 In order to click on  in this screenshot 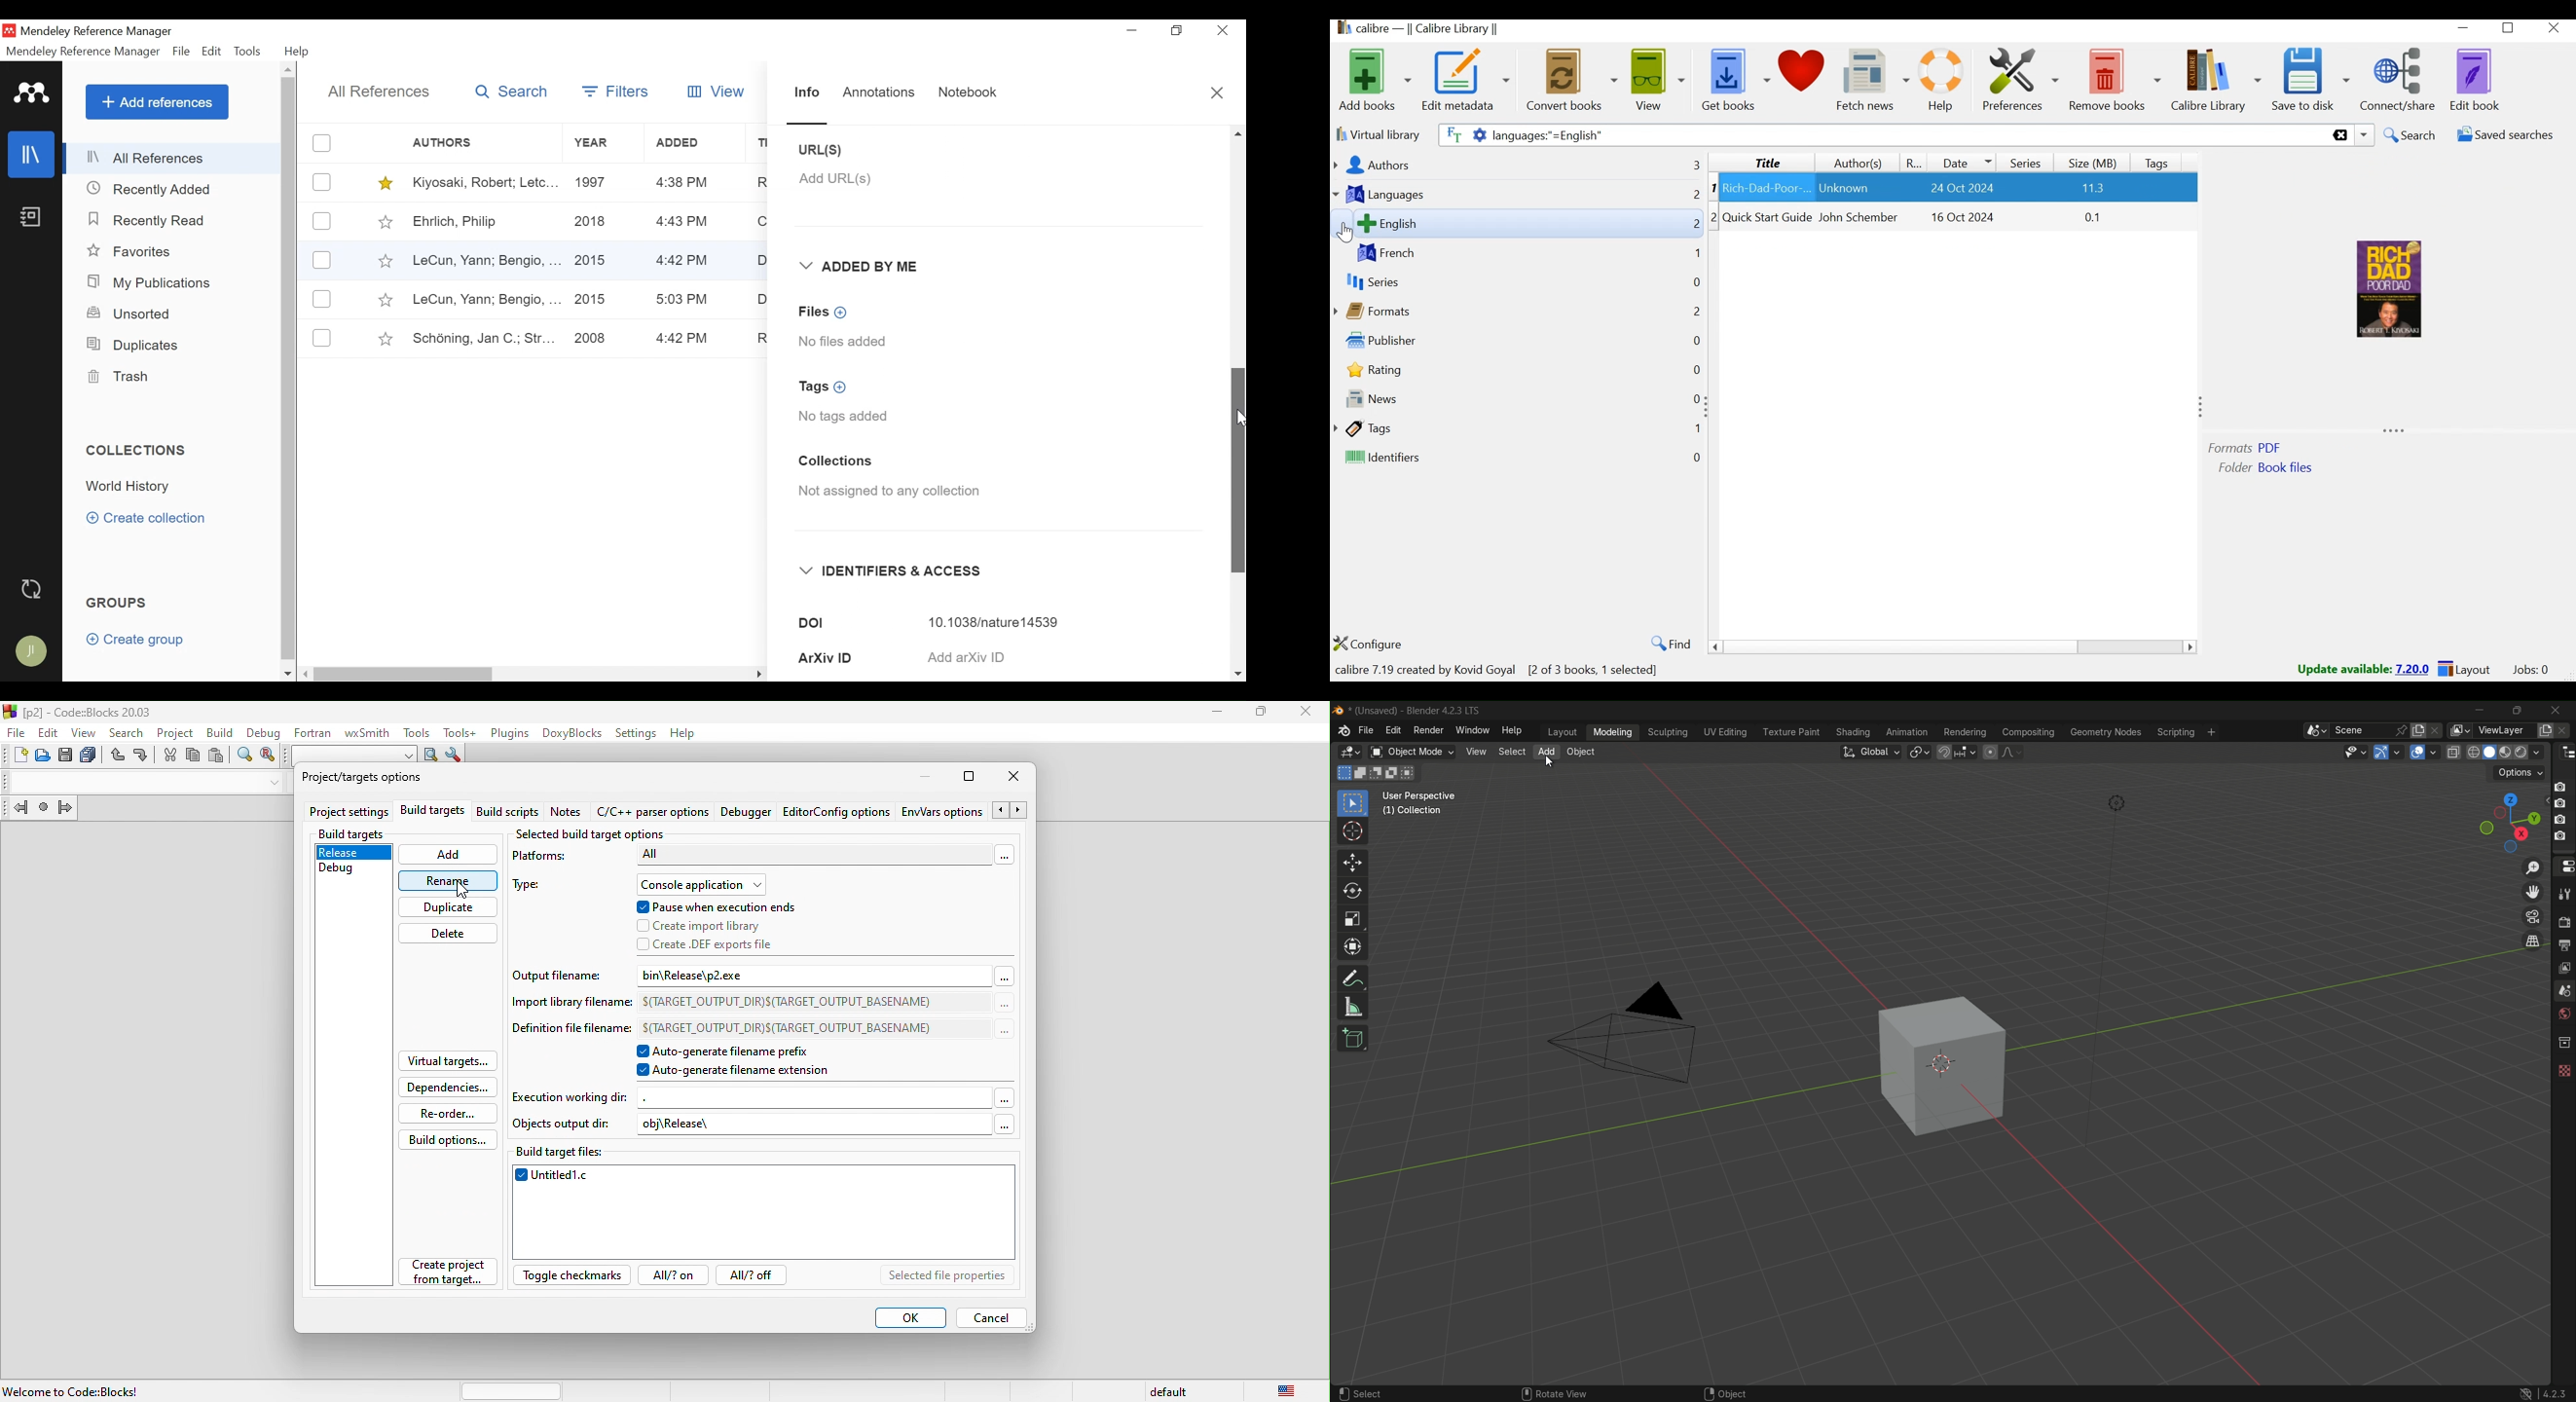, I will do `click(999, 1124)`.